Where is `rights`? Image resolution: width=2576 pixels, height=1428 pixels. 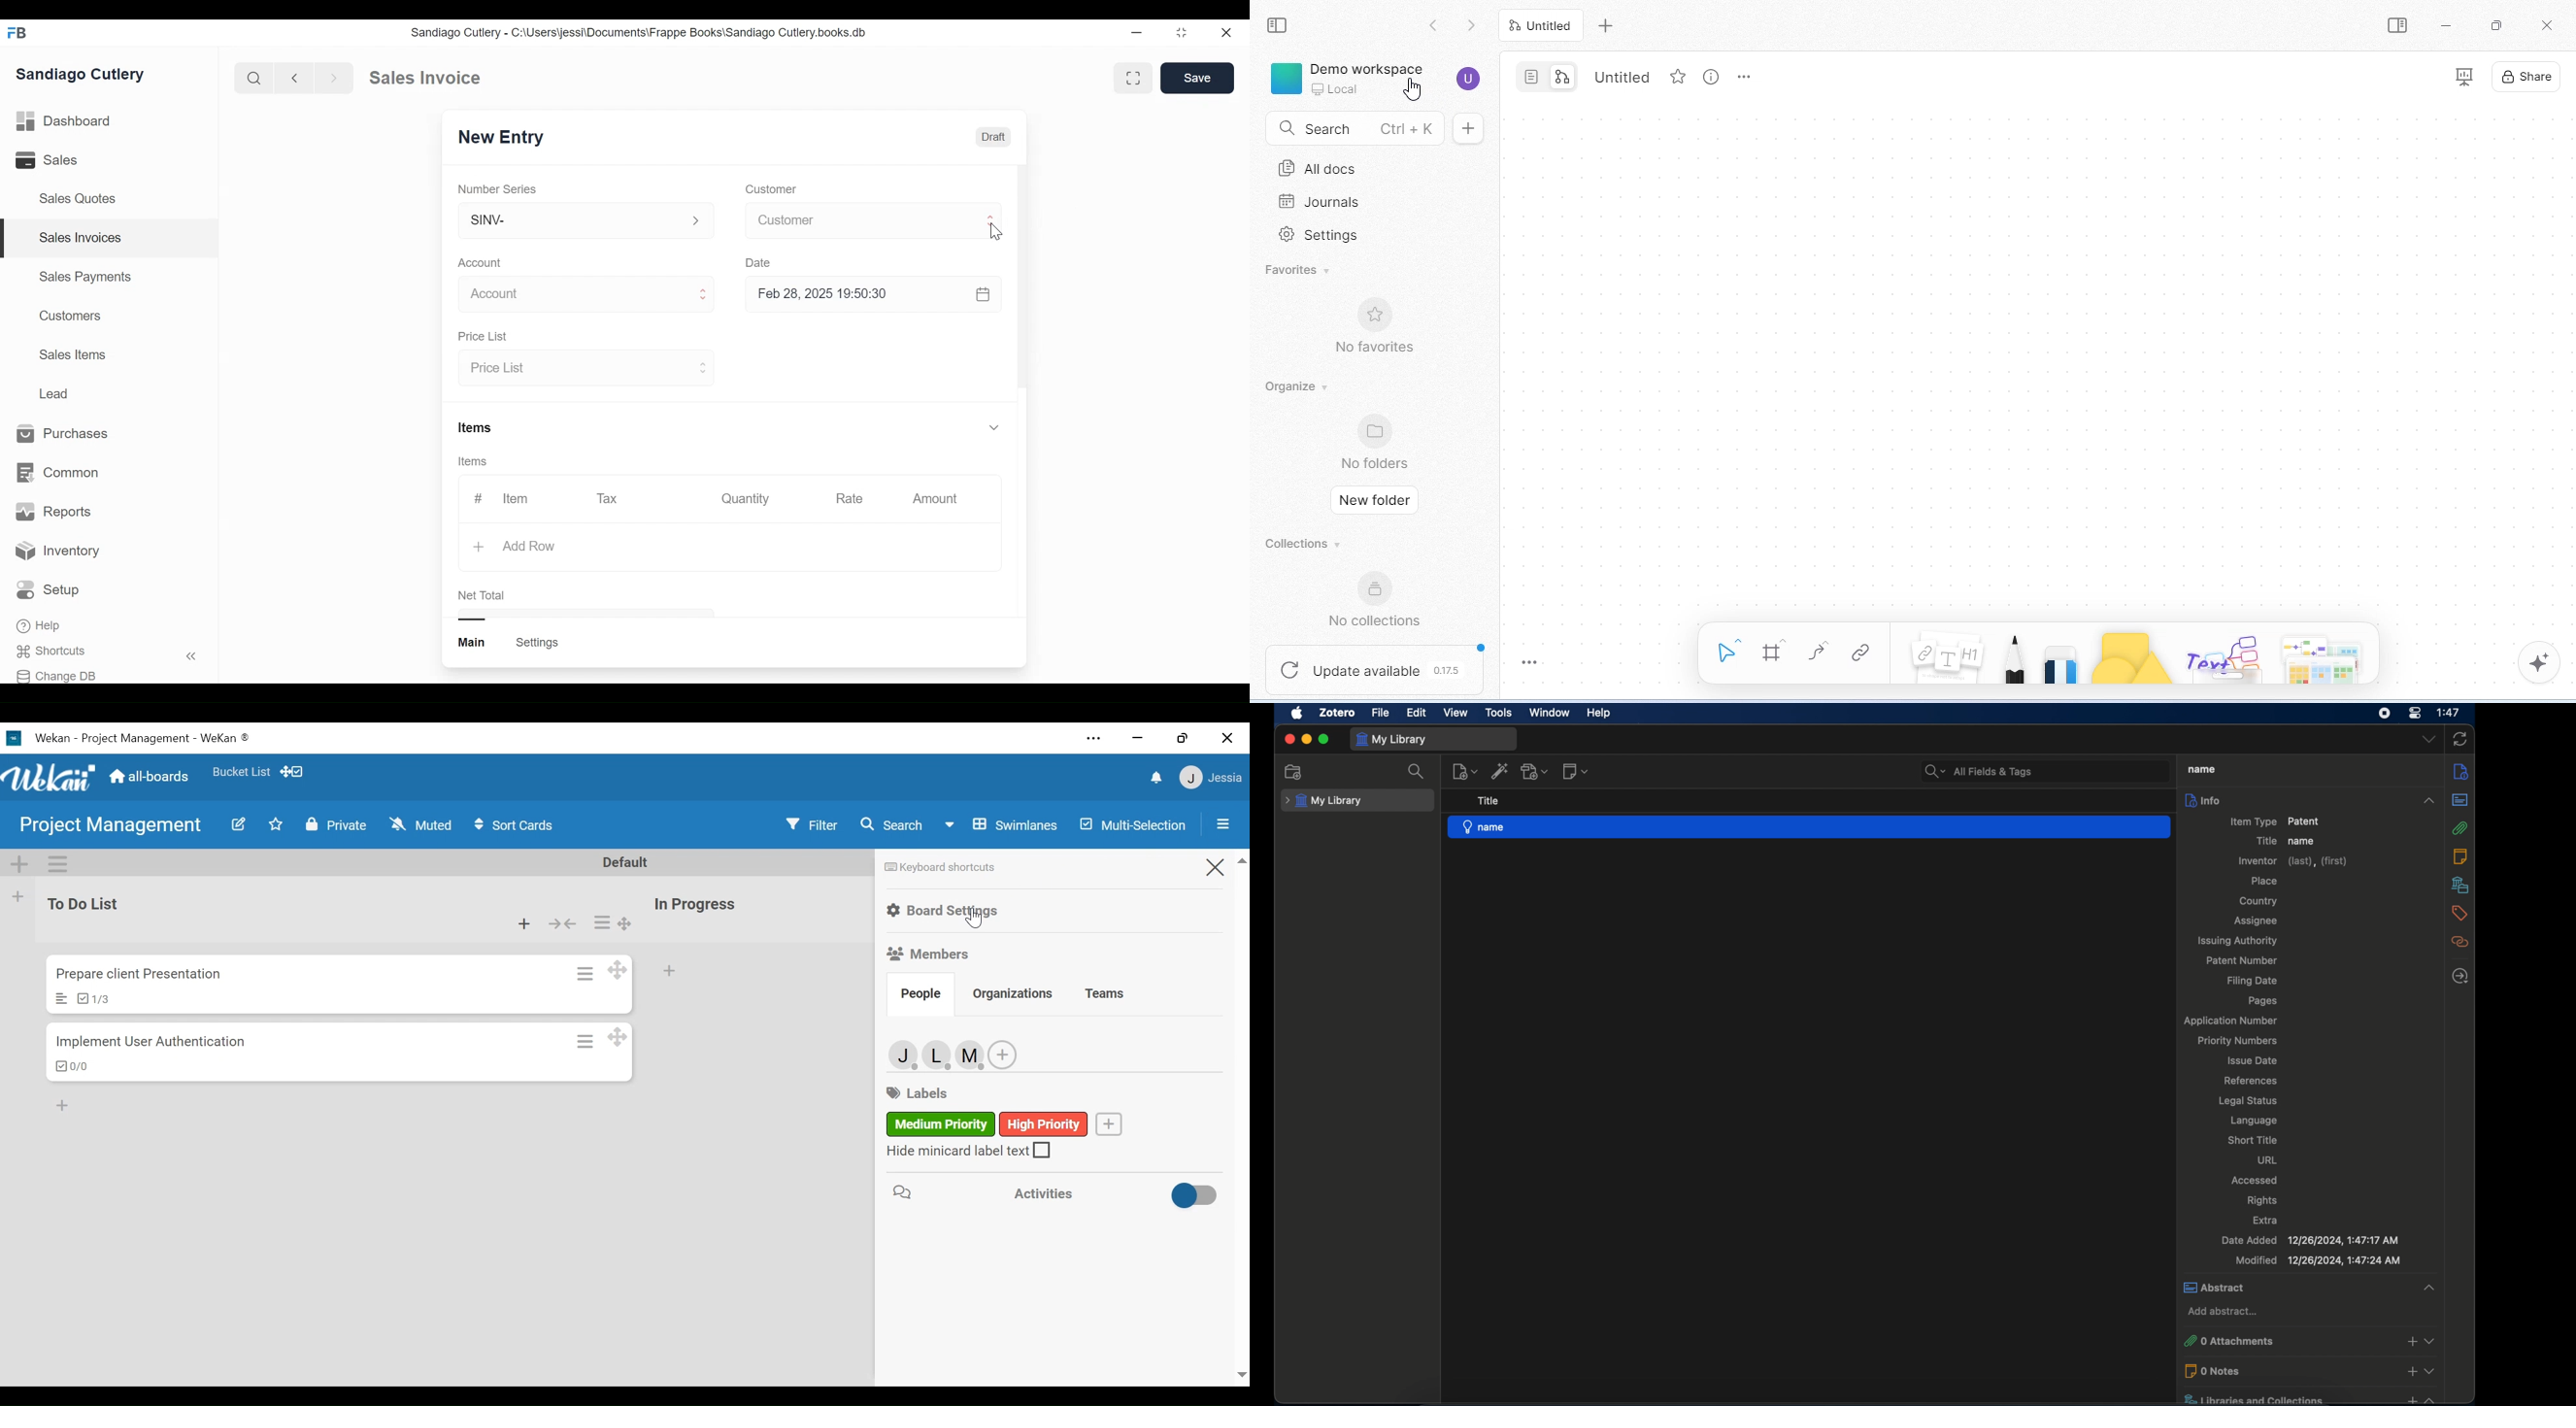
rights is located at coordinates (2262, 1200).